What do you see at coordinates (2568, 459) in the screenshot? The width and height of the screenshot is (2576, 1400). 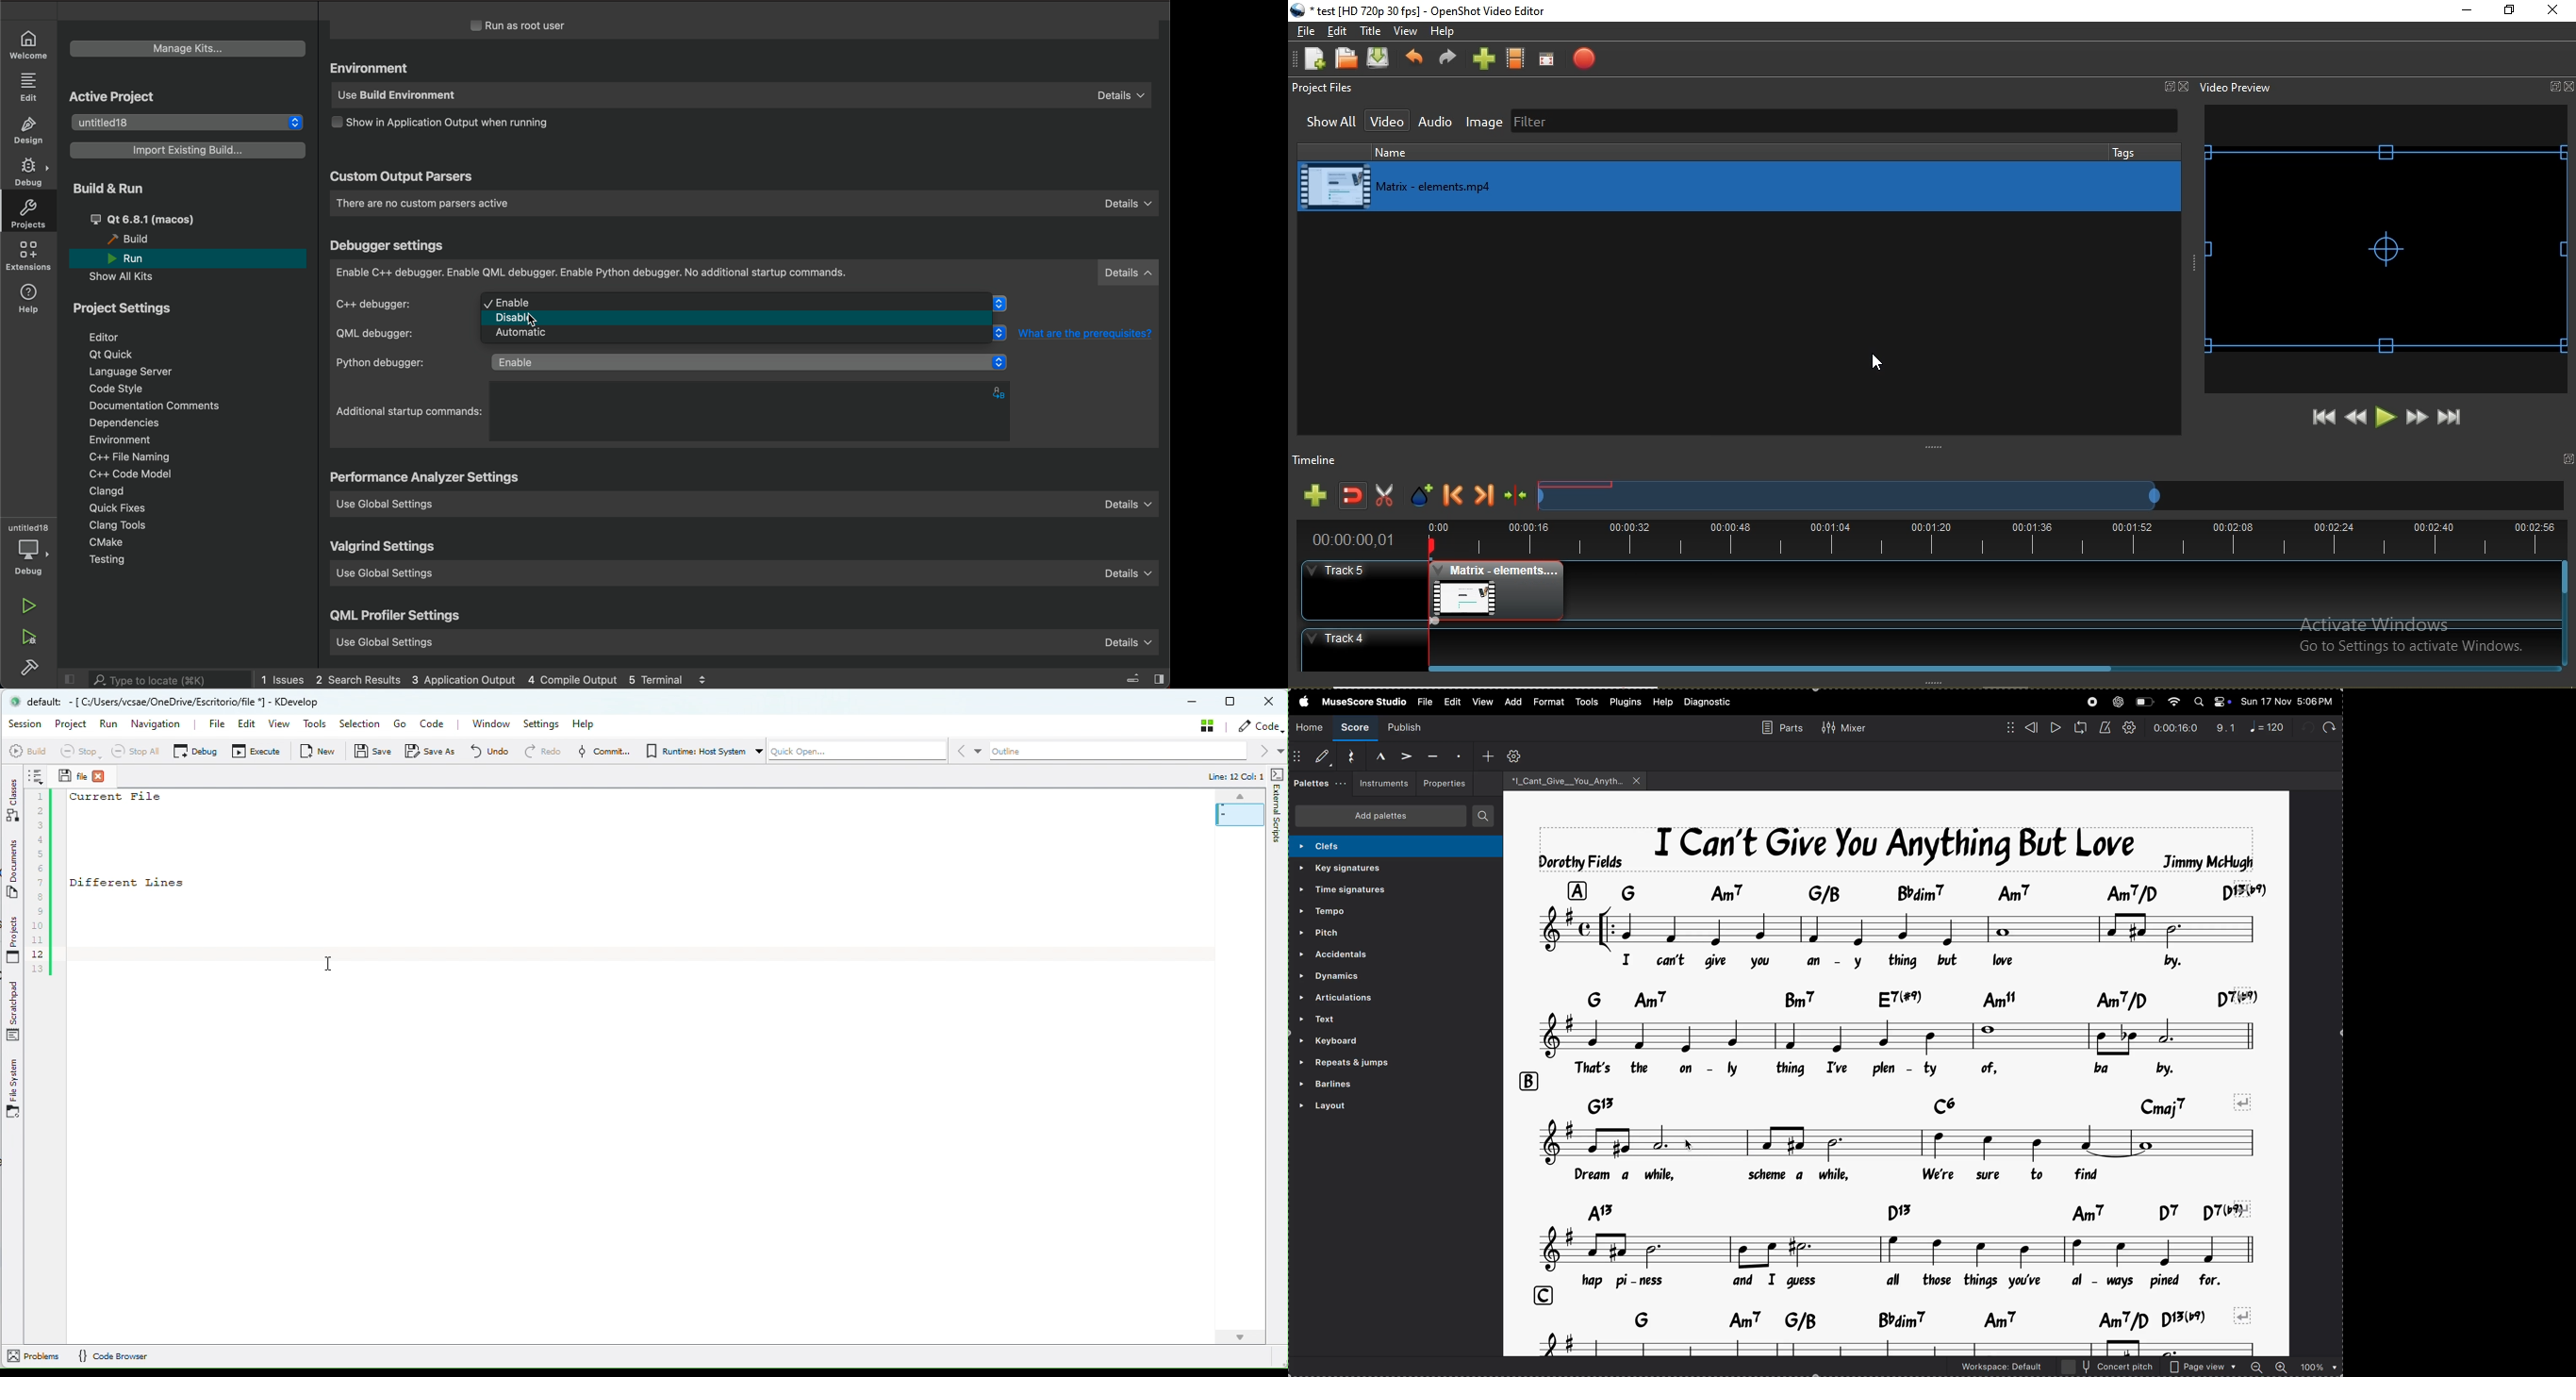 I see `window` at bounding box center [2568, 459].